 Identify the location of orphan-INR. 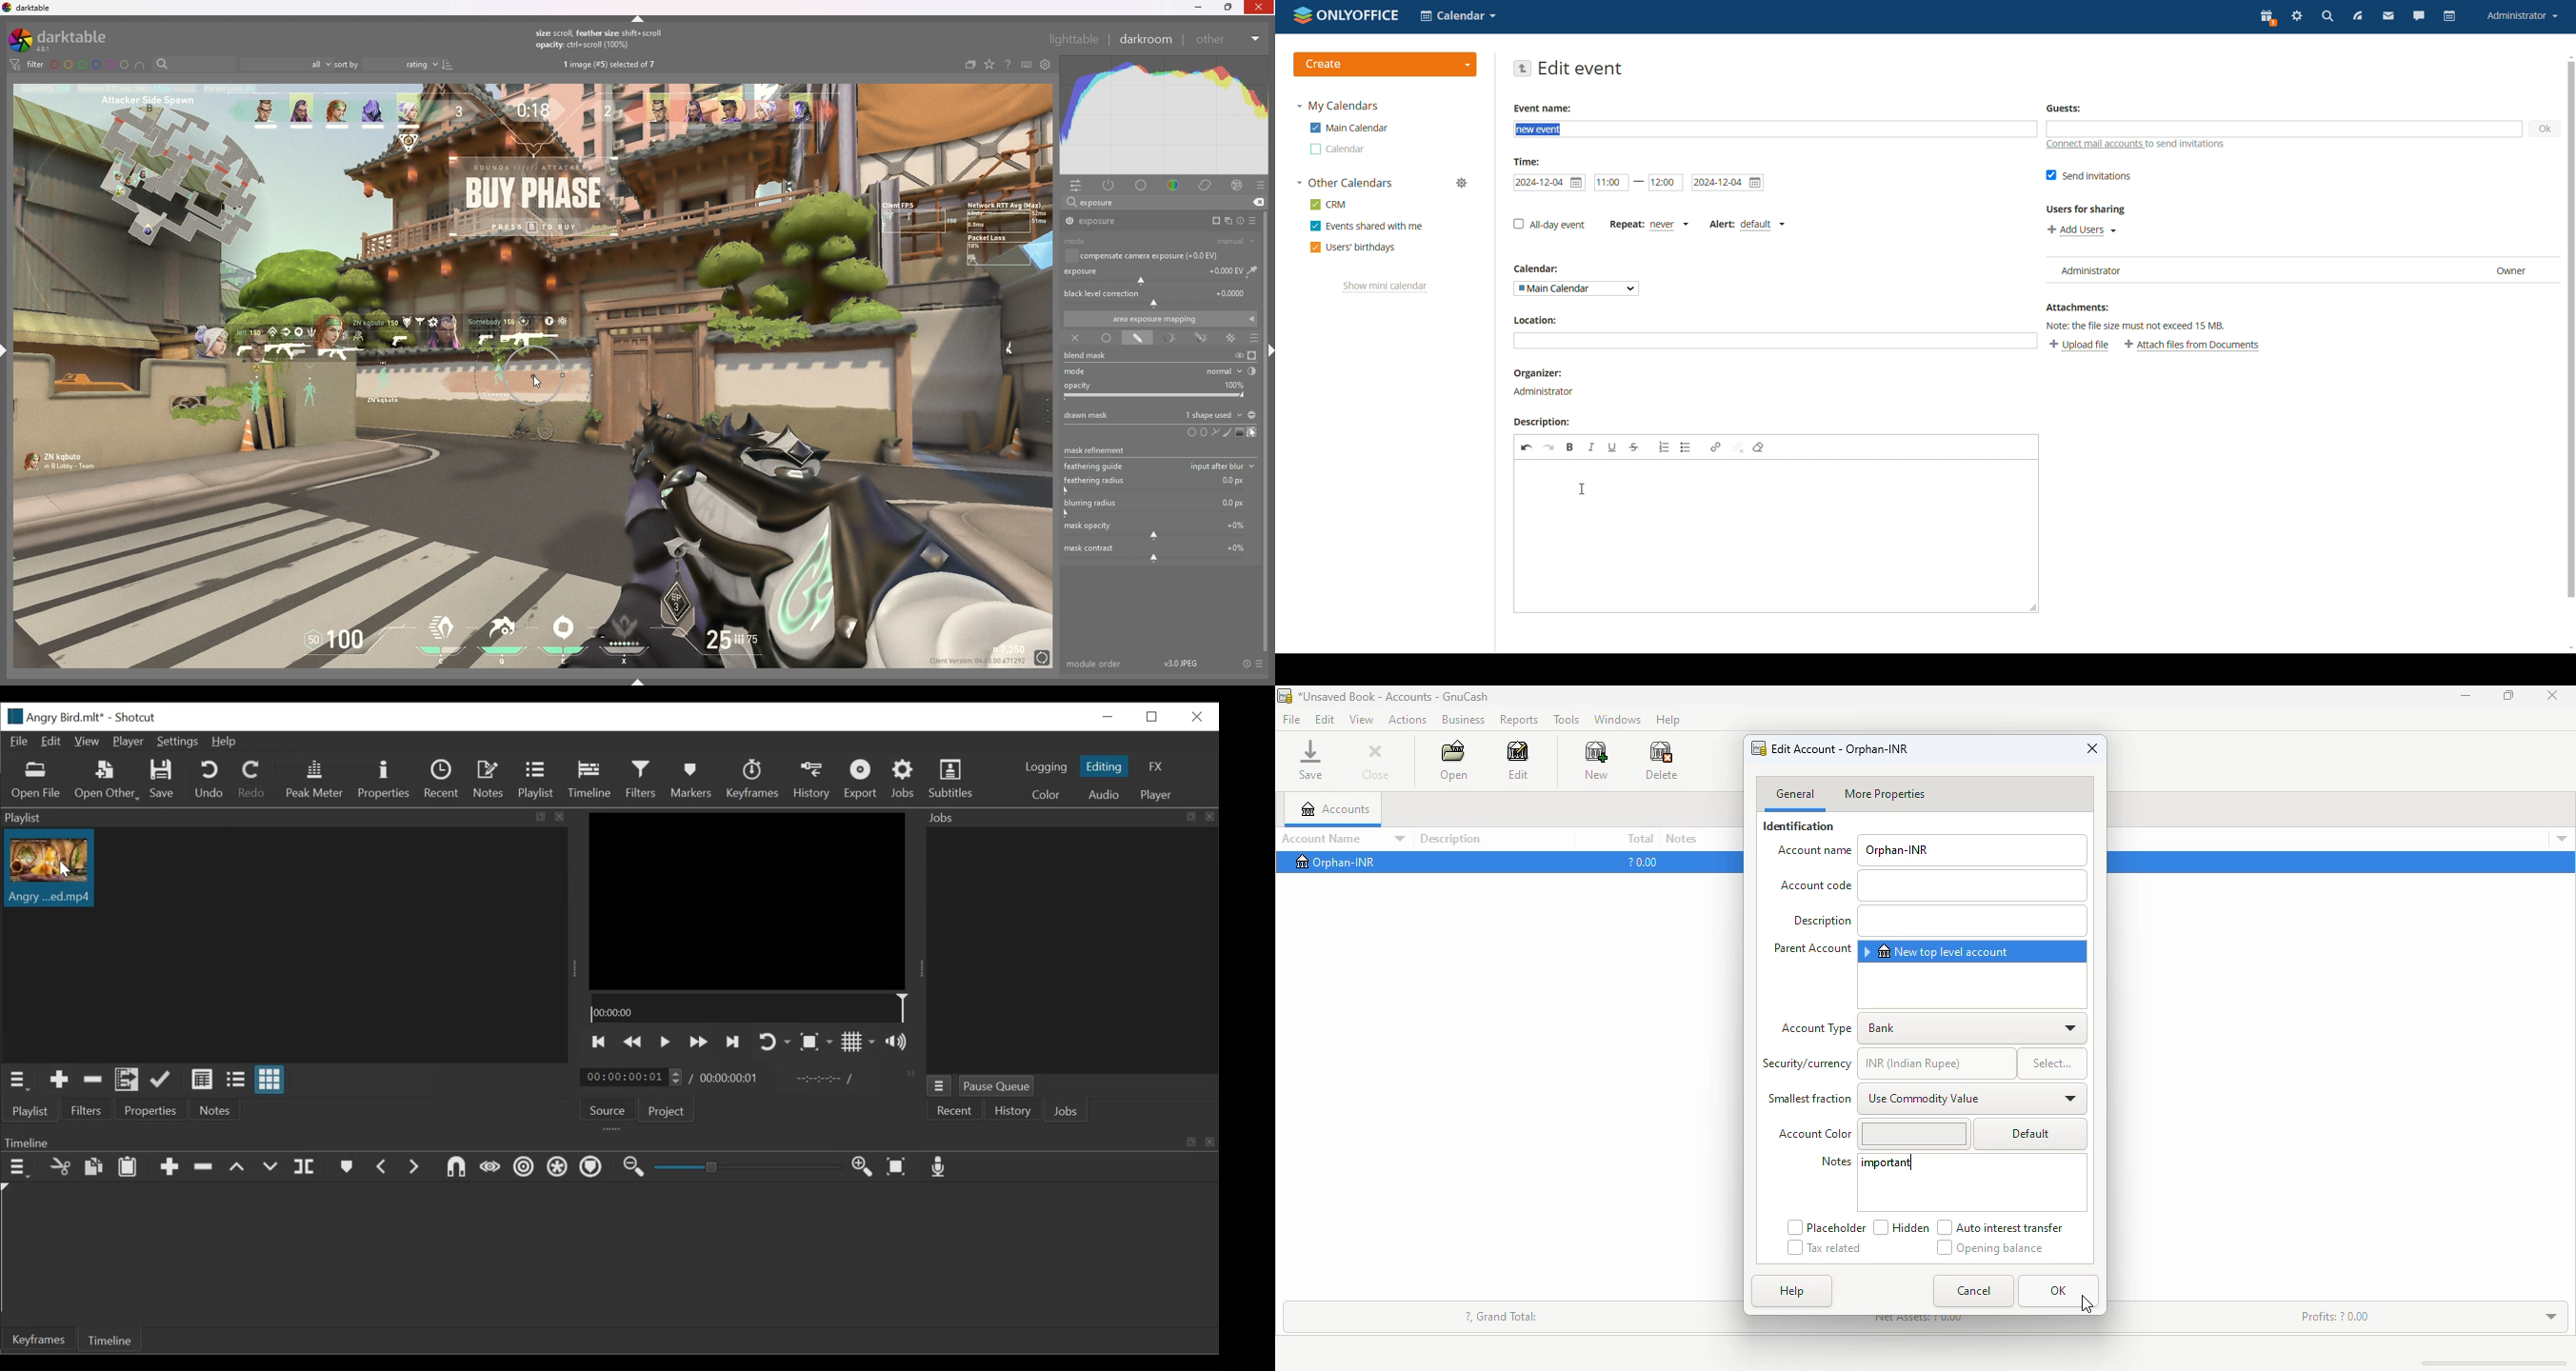
(1972, 850).